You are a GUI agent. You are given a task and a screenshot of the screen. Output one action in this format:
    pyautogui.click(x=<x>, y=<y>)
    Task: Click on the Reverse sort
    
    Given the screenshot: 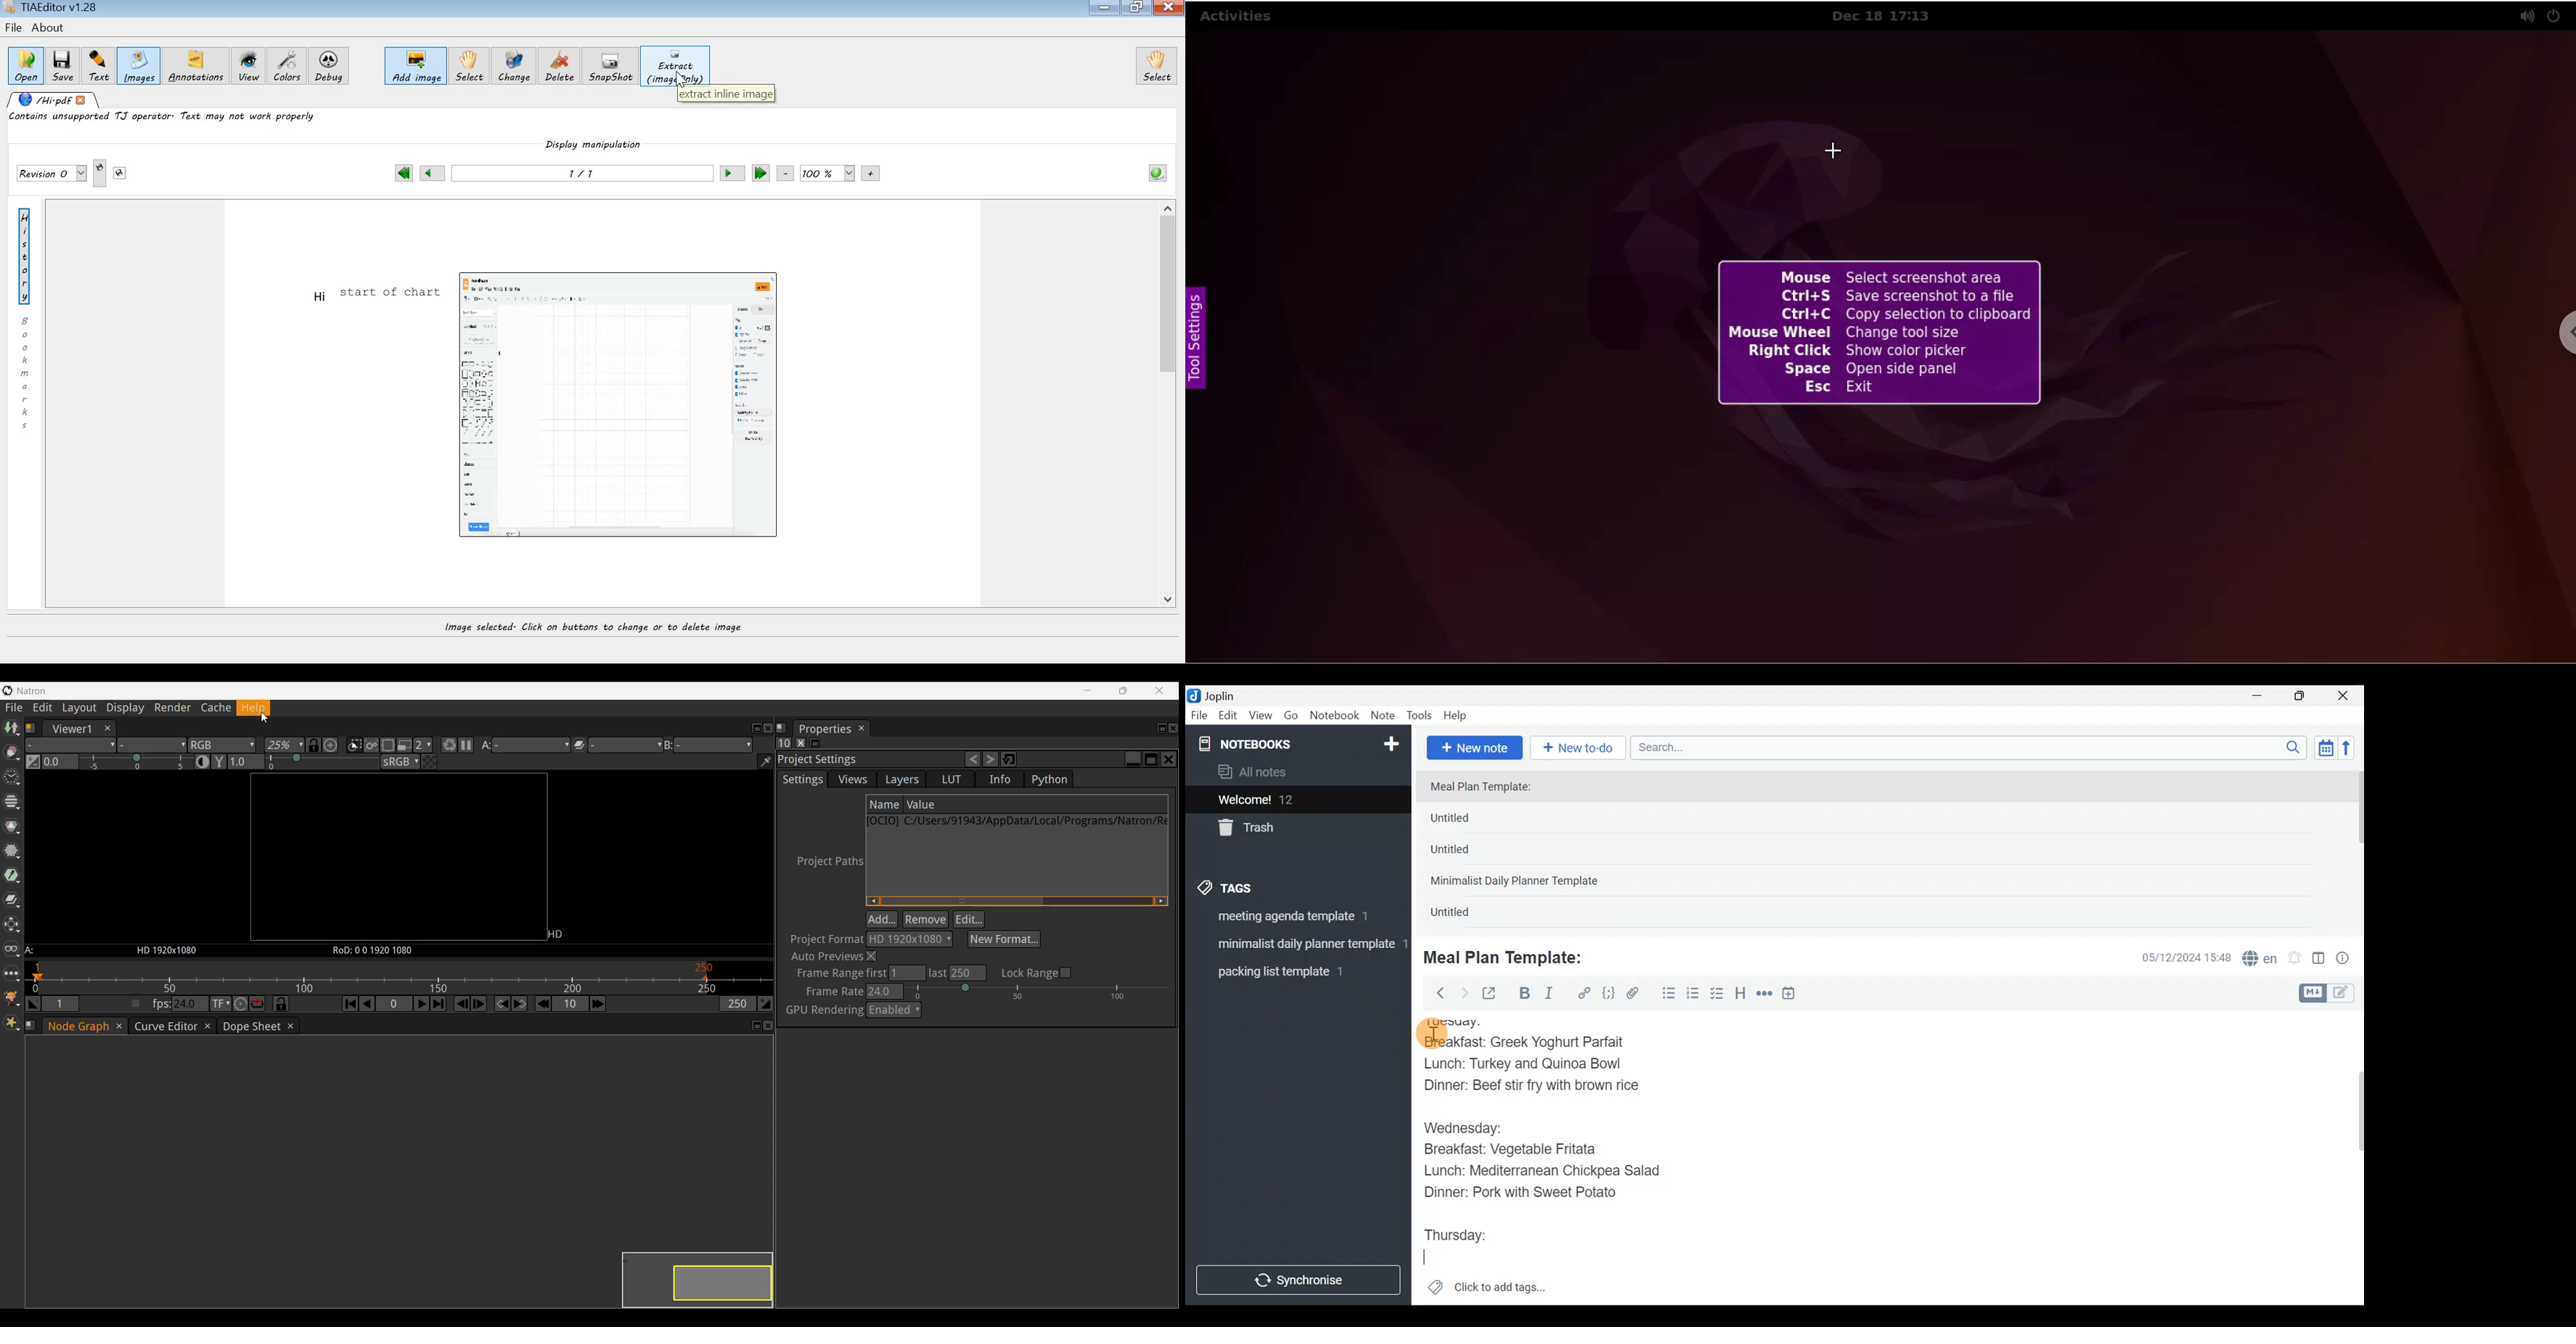 What is the action you would take?
    pyautogui.click(x=2353, y=751)
    